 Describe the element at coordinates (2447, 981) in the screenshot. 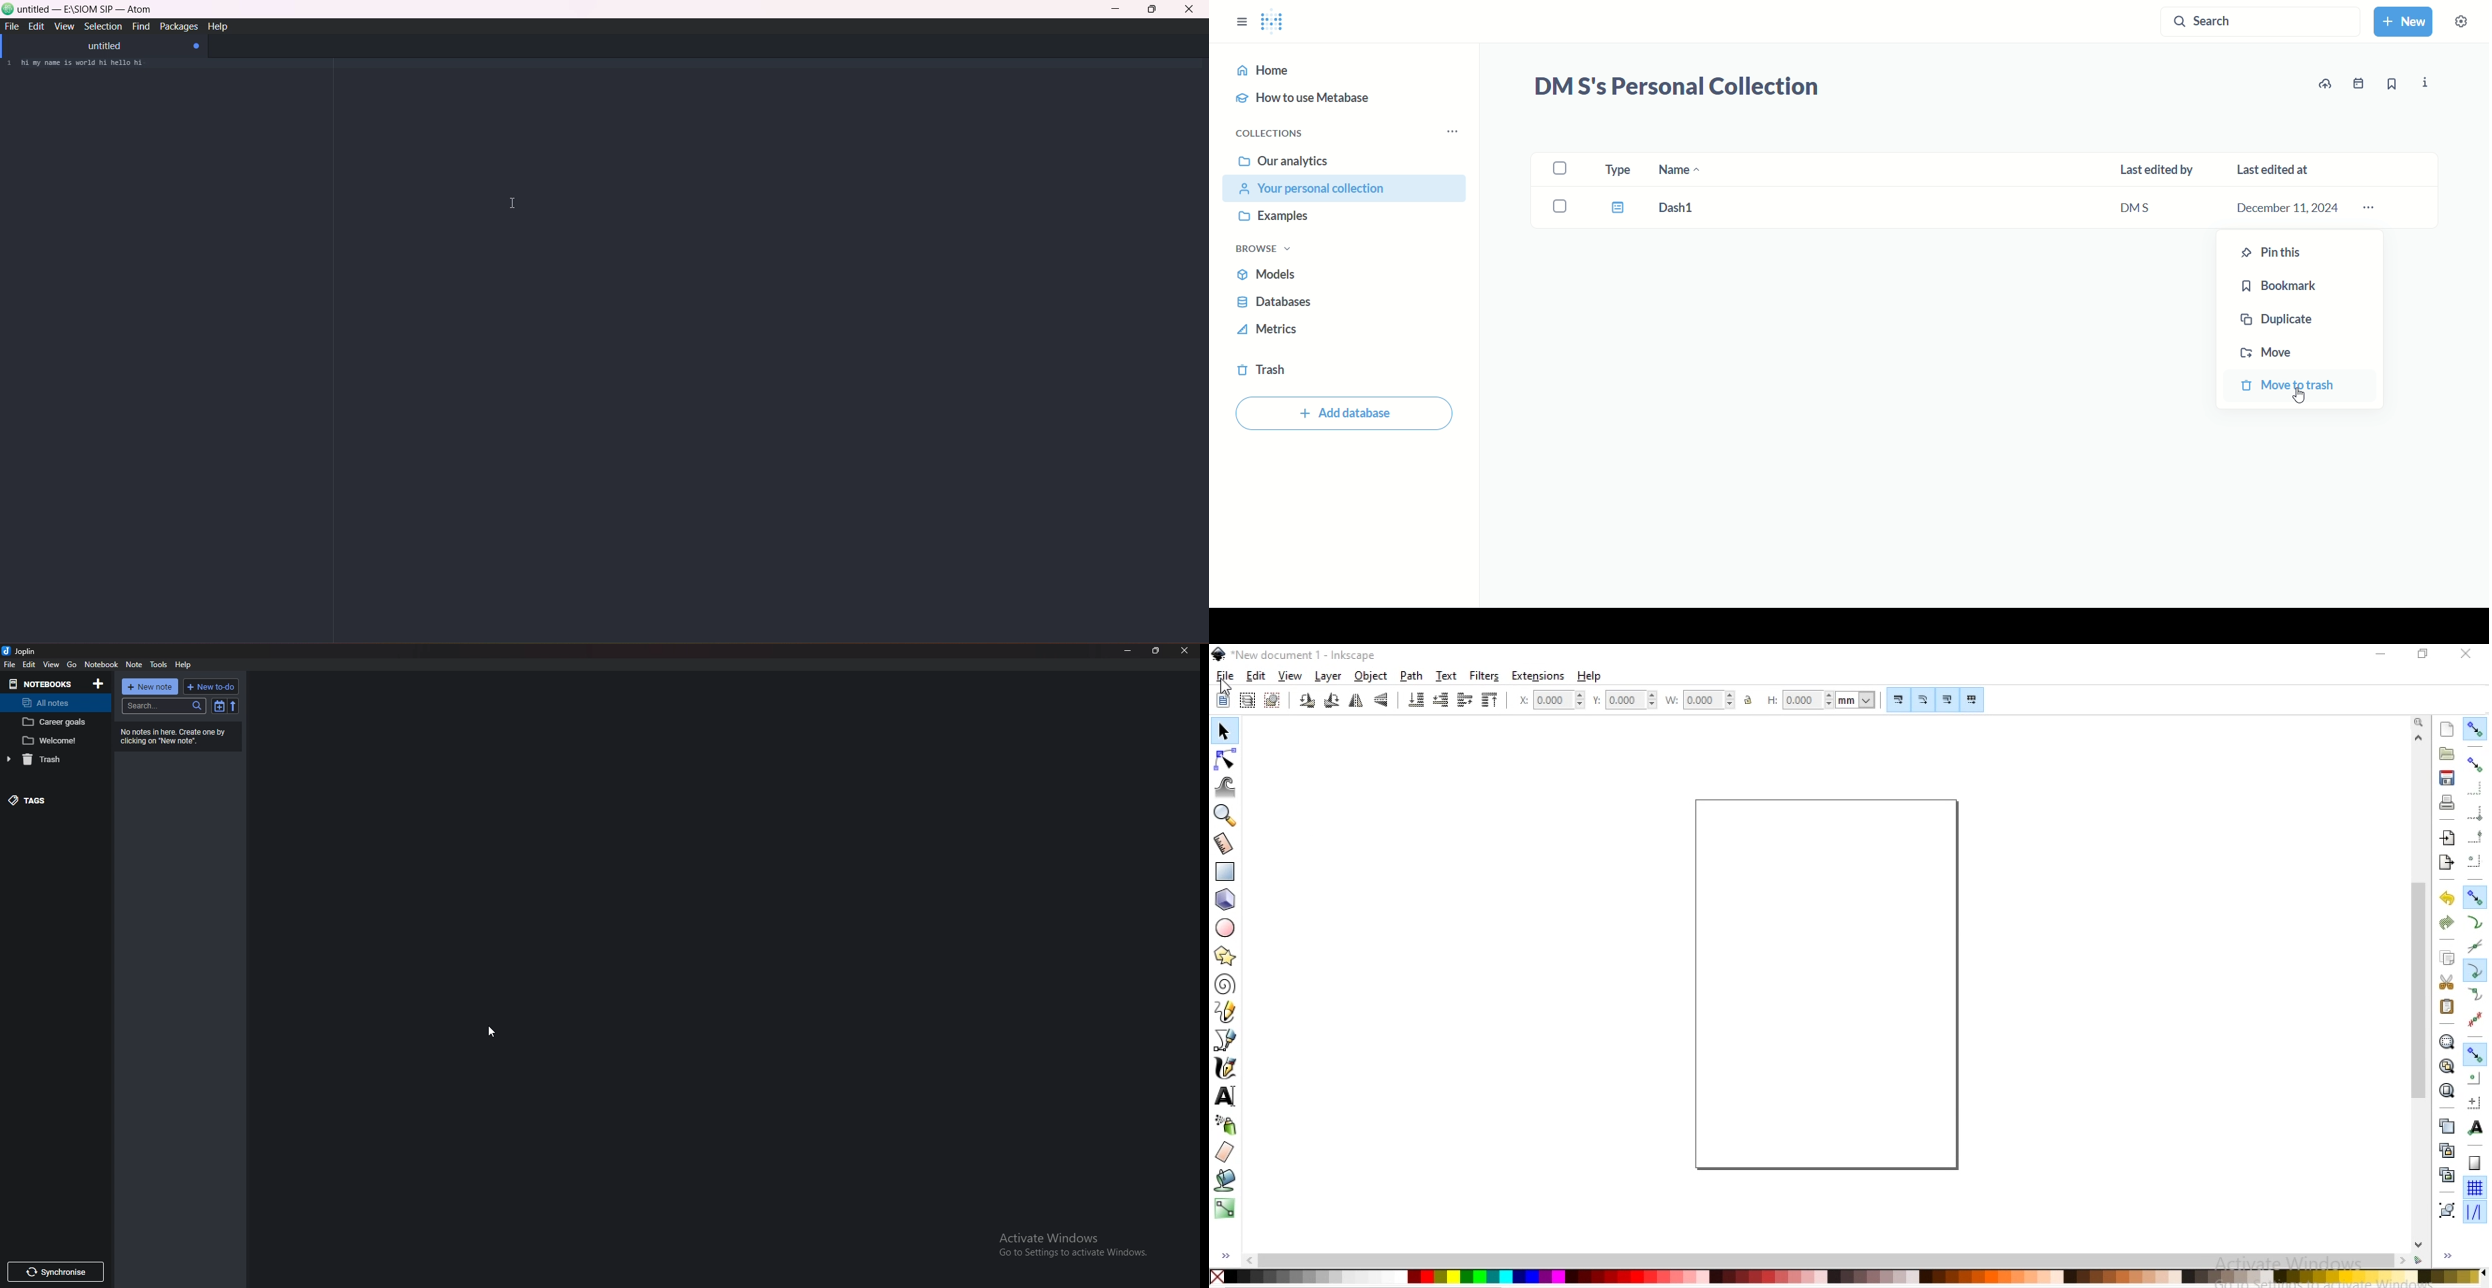

I see `cut` at that location.